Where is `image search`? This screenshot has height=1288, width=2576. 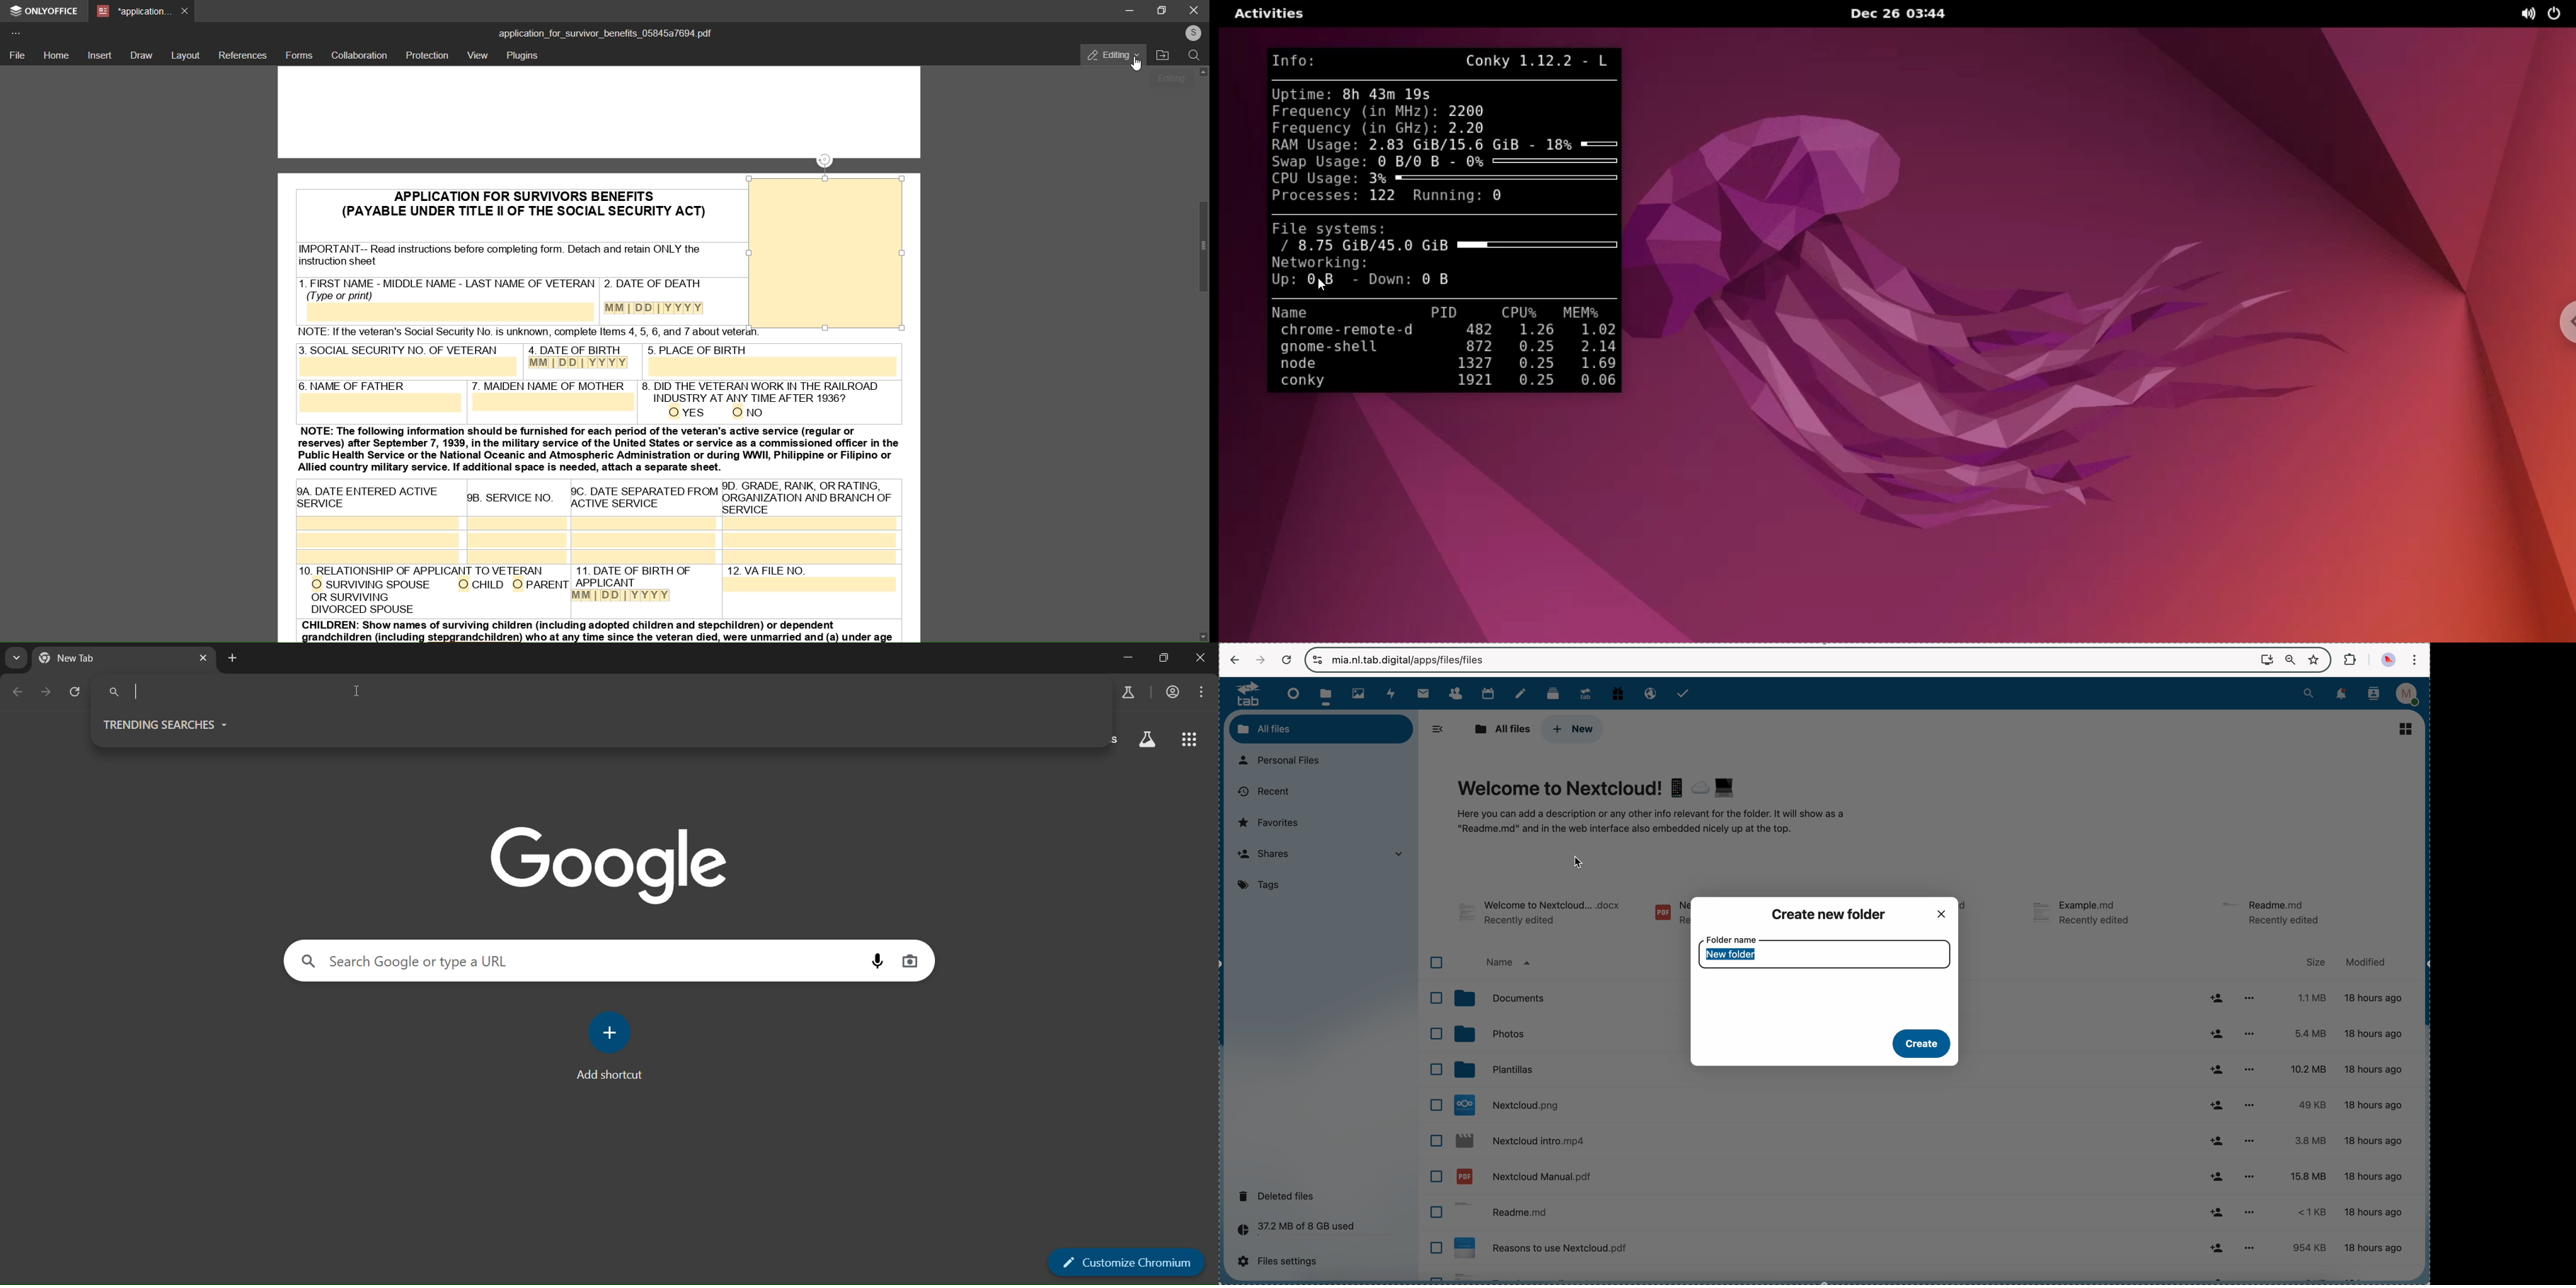 image search is located at coordinates (910, 961).